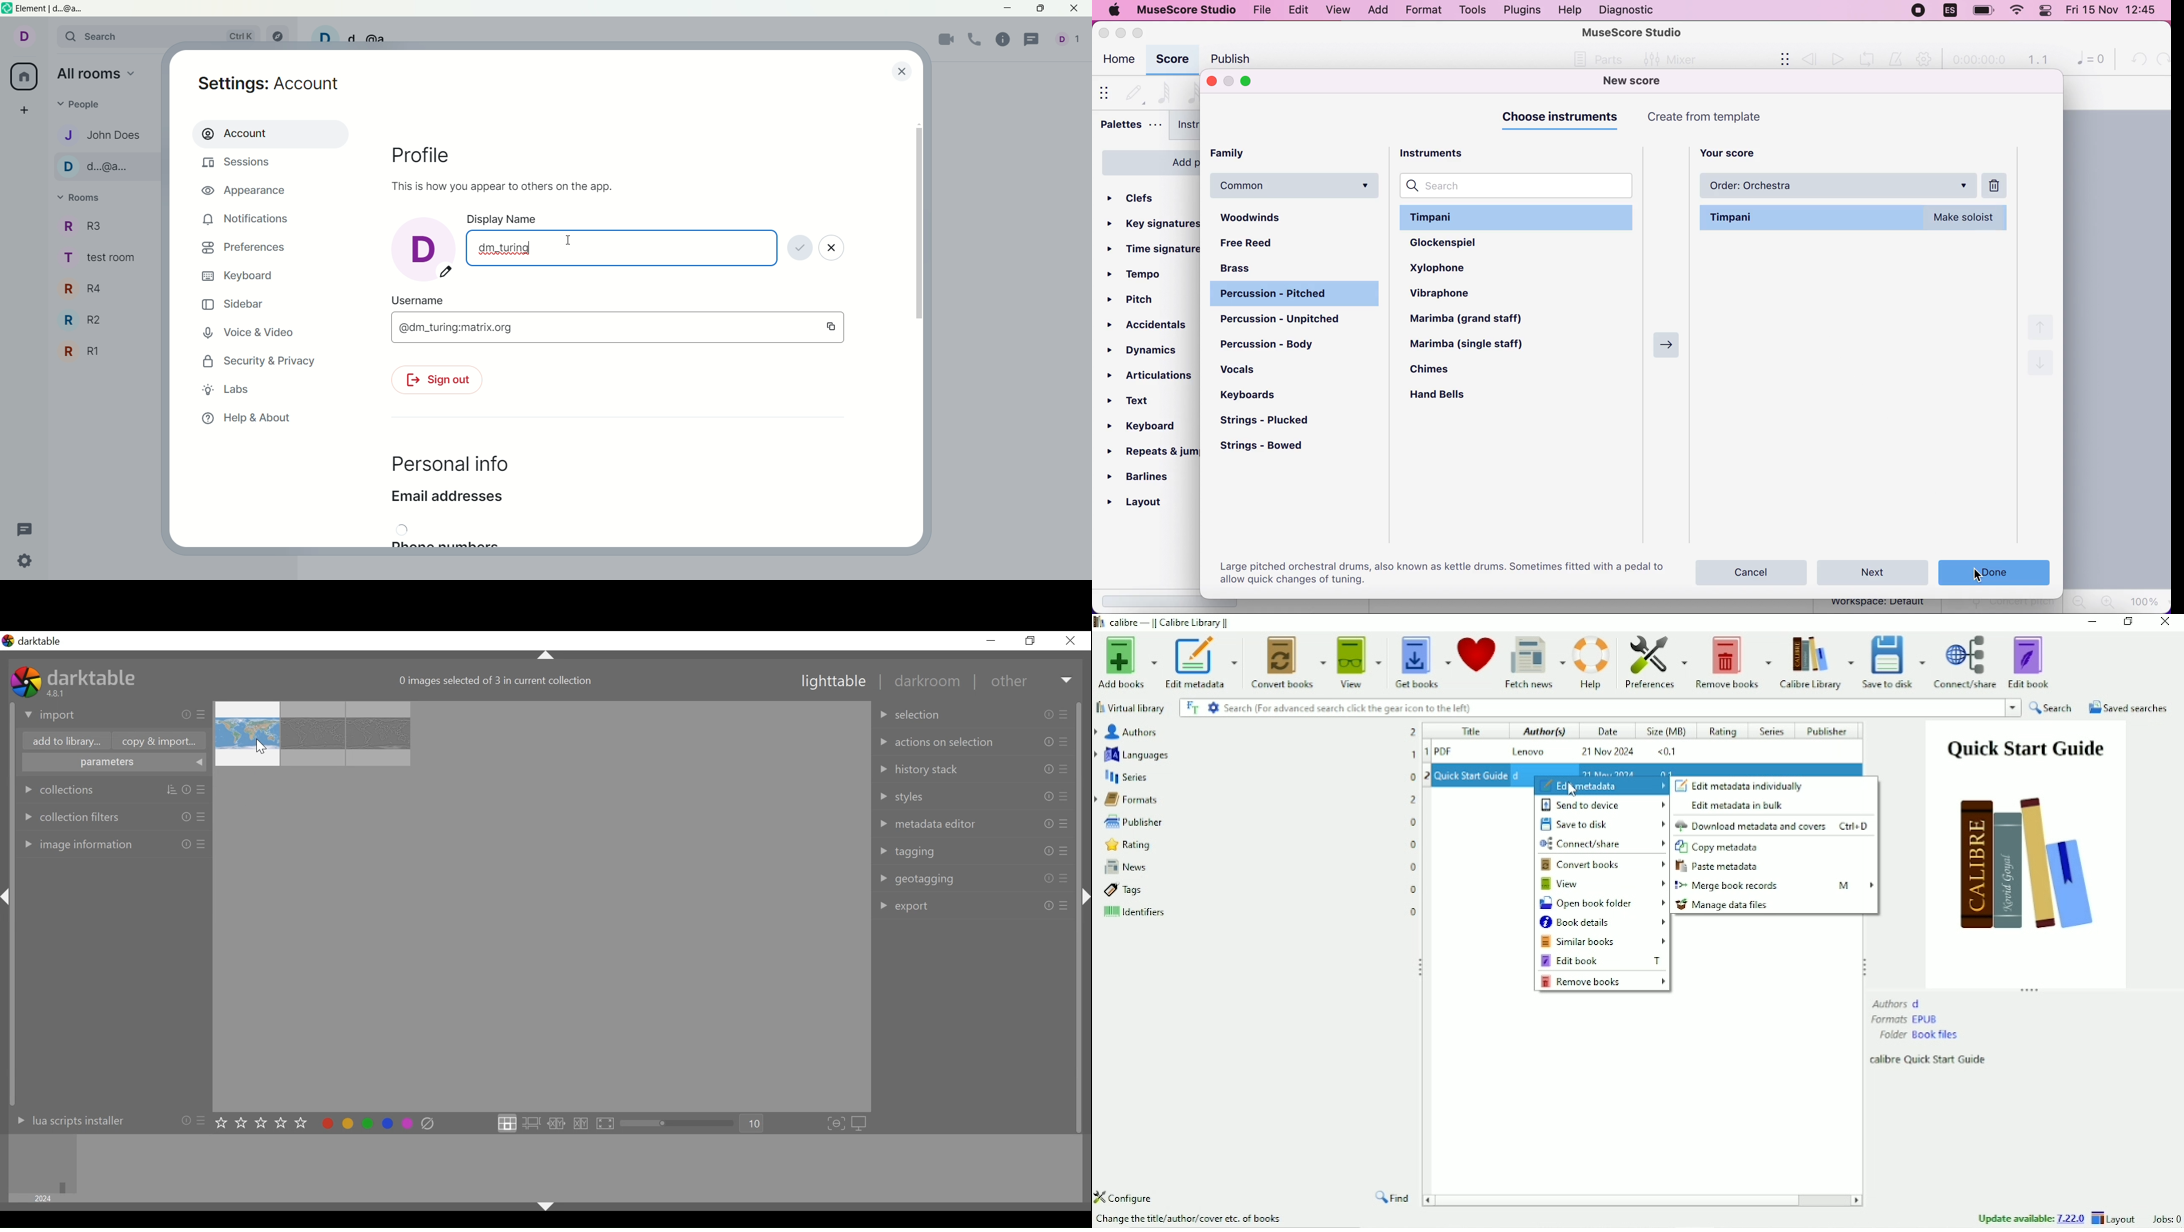 This screenshot has width=2184, height=1232. I want to click on Formats, so click(1256, 798).